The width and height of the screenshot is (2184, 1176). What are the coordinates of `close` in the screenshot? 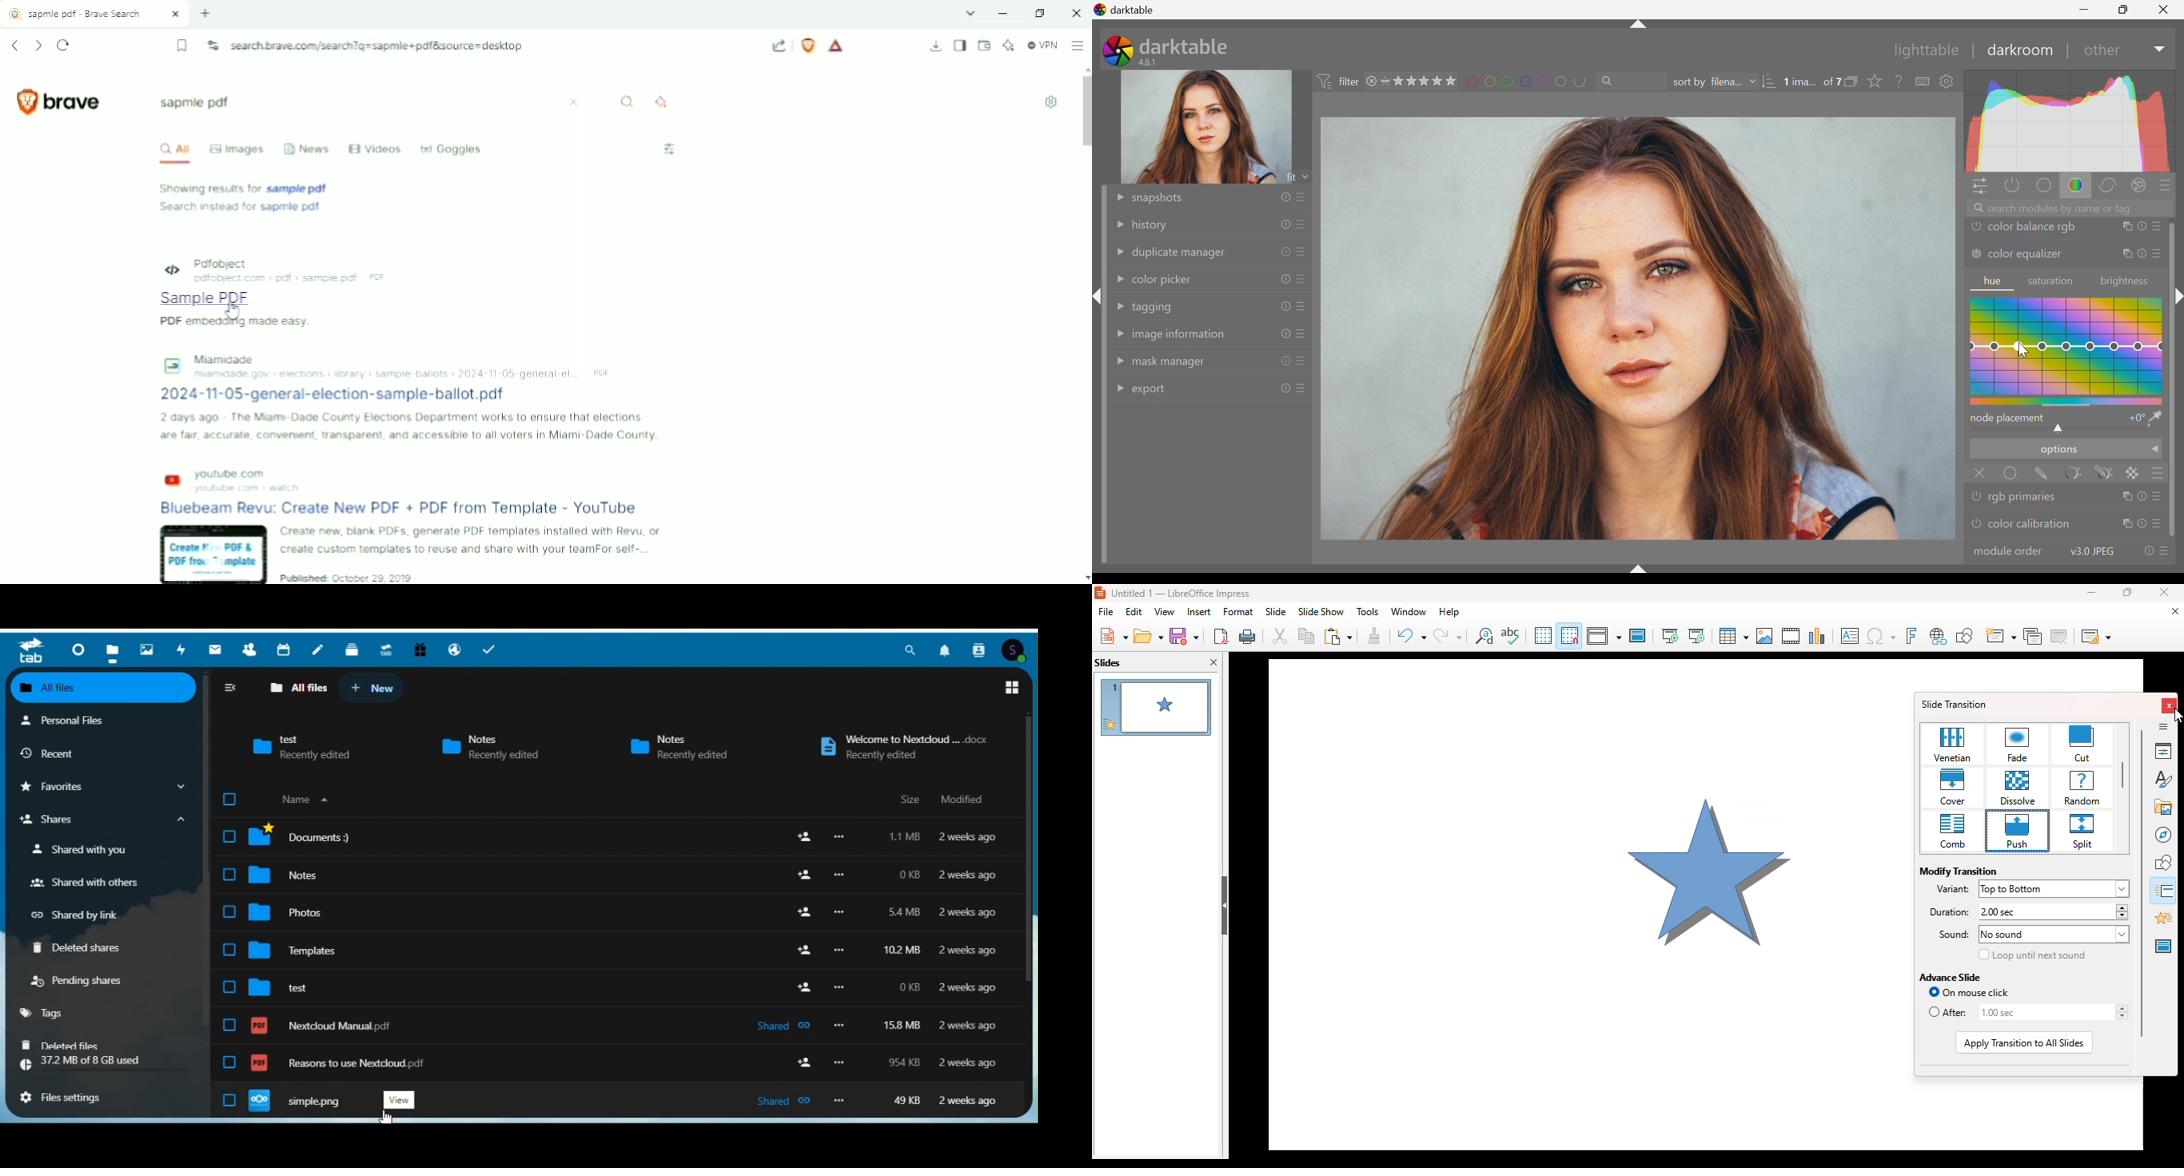 It's located at (2164, 592).